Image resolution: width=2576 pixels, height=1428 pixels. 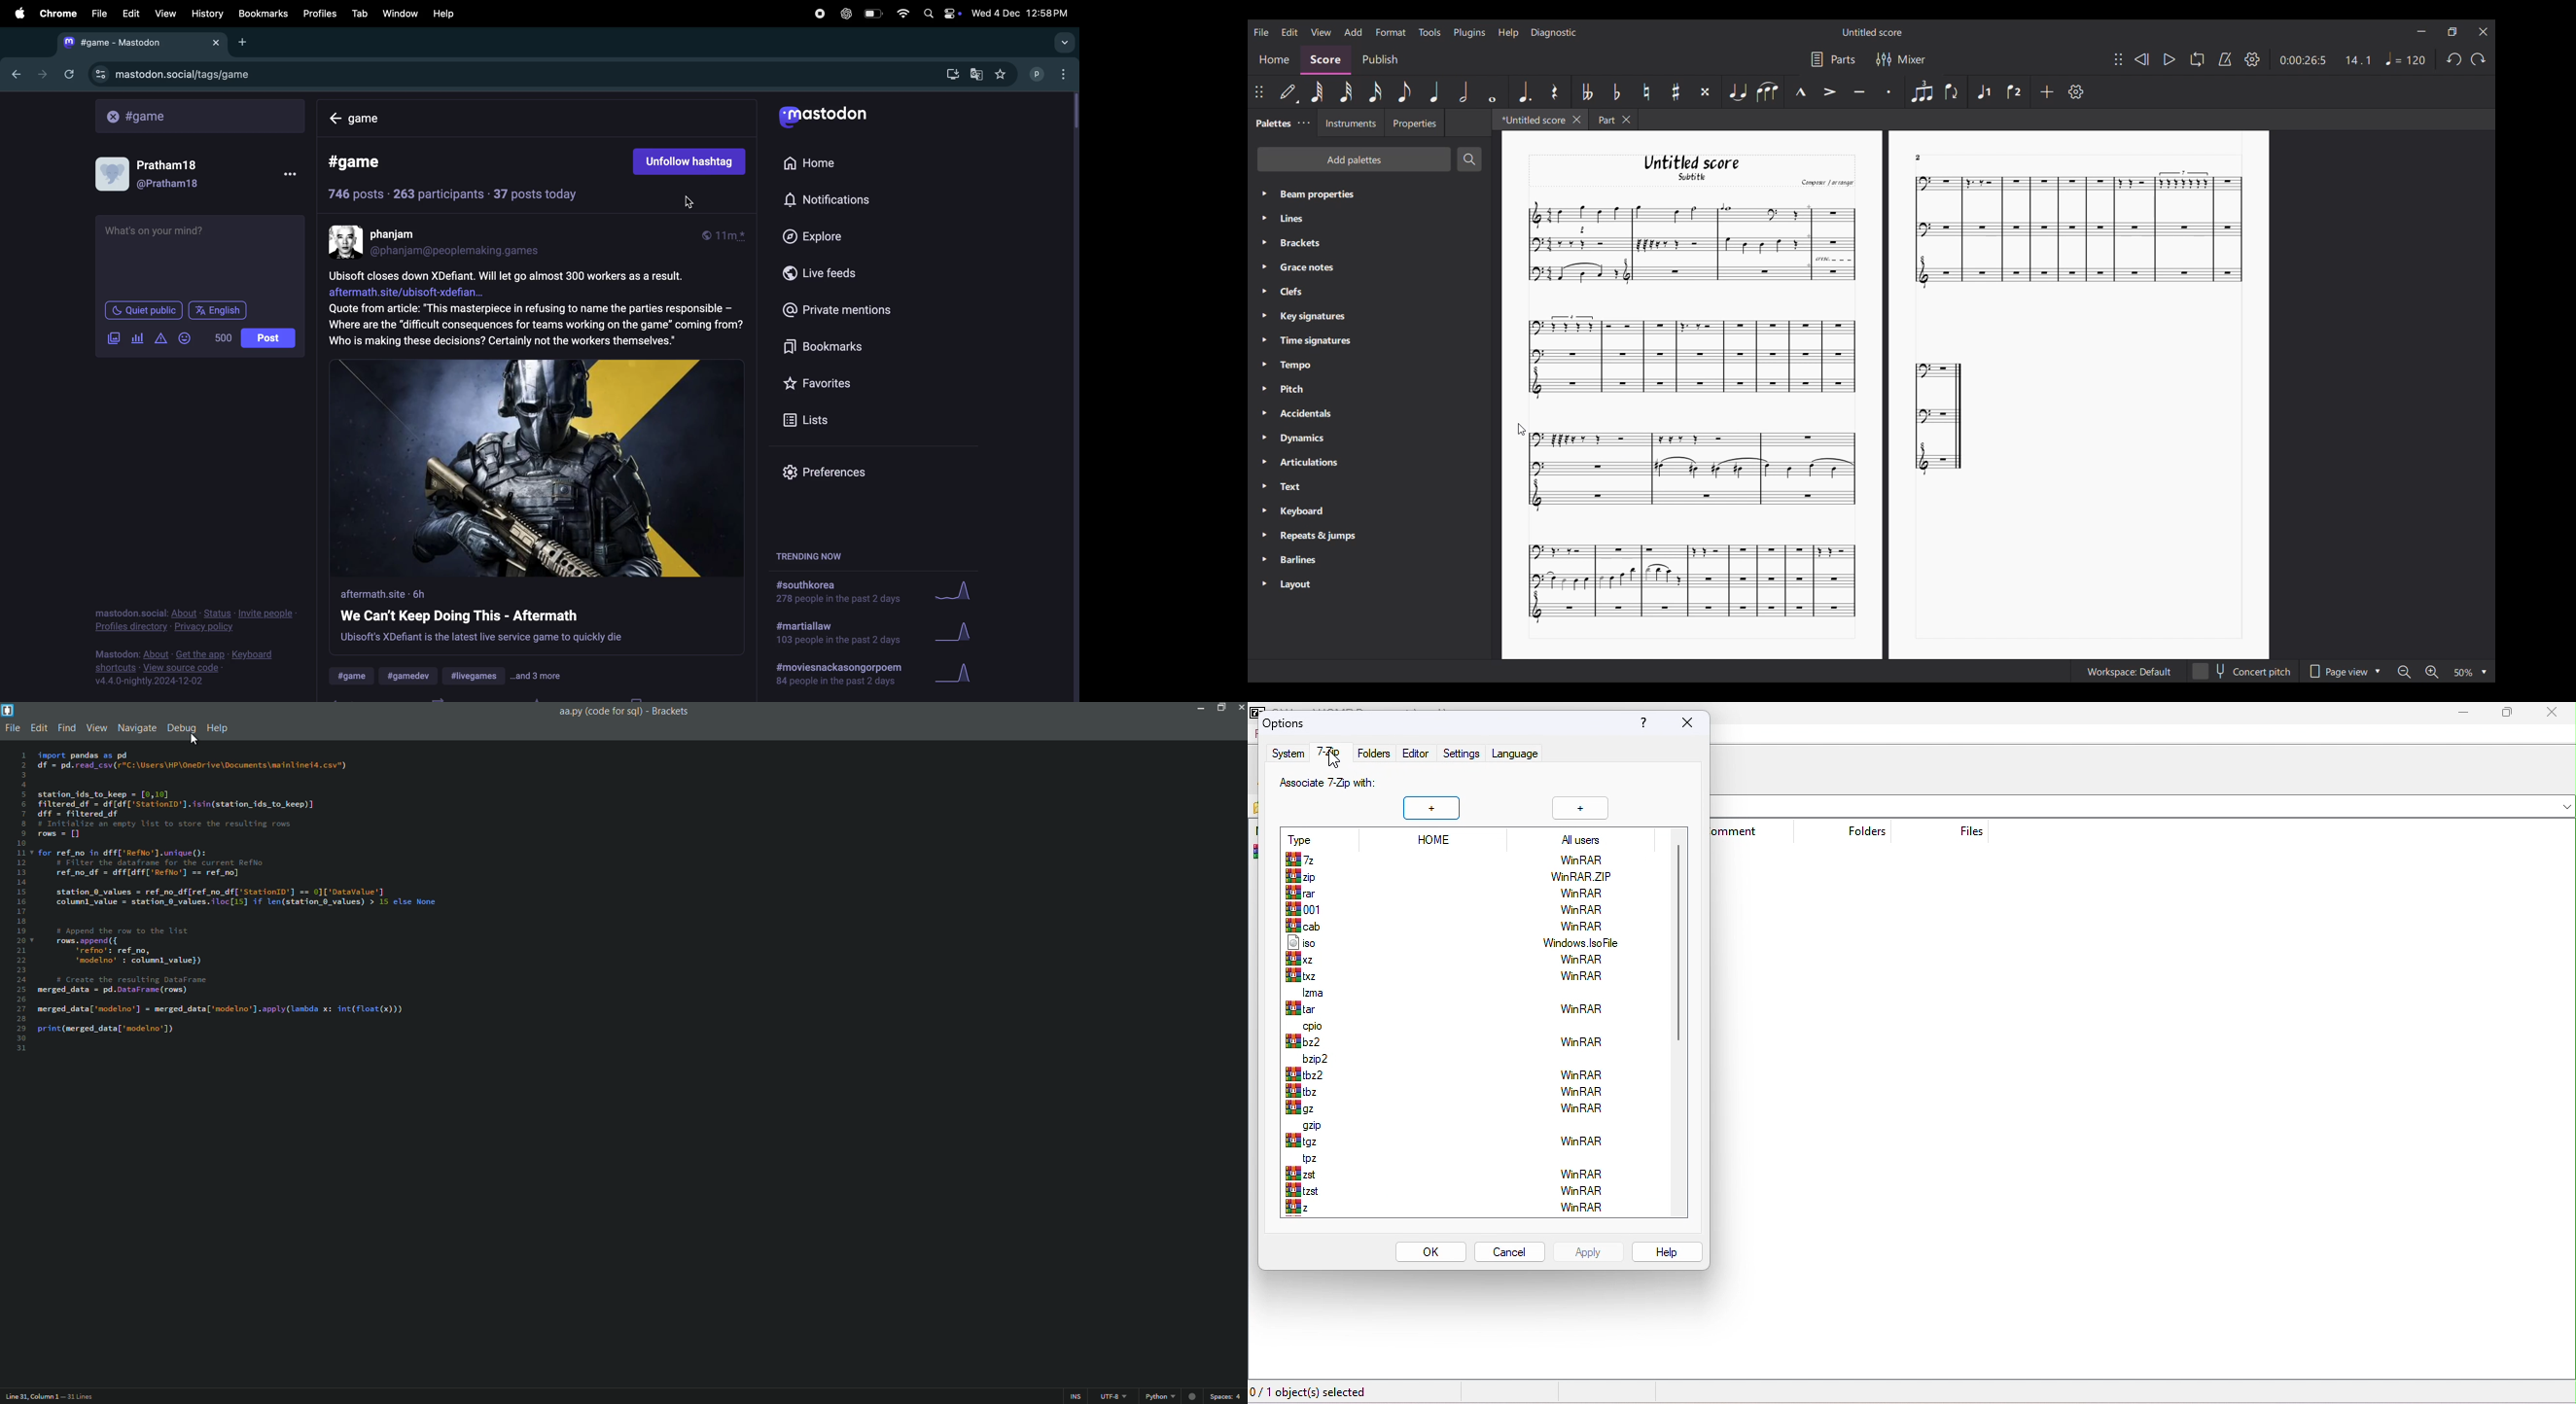 What do you see at coordinates (21, 902) in the screenshot?
I see `line numbers` at bounding box center [21, 902].